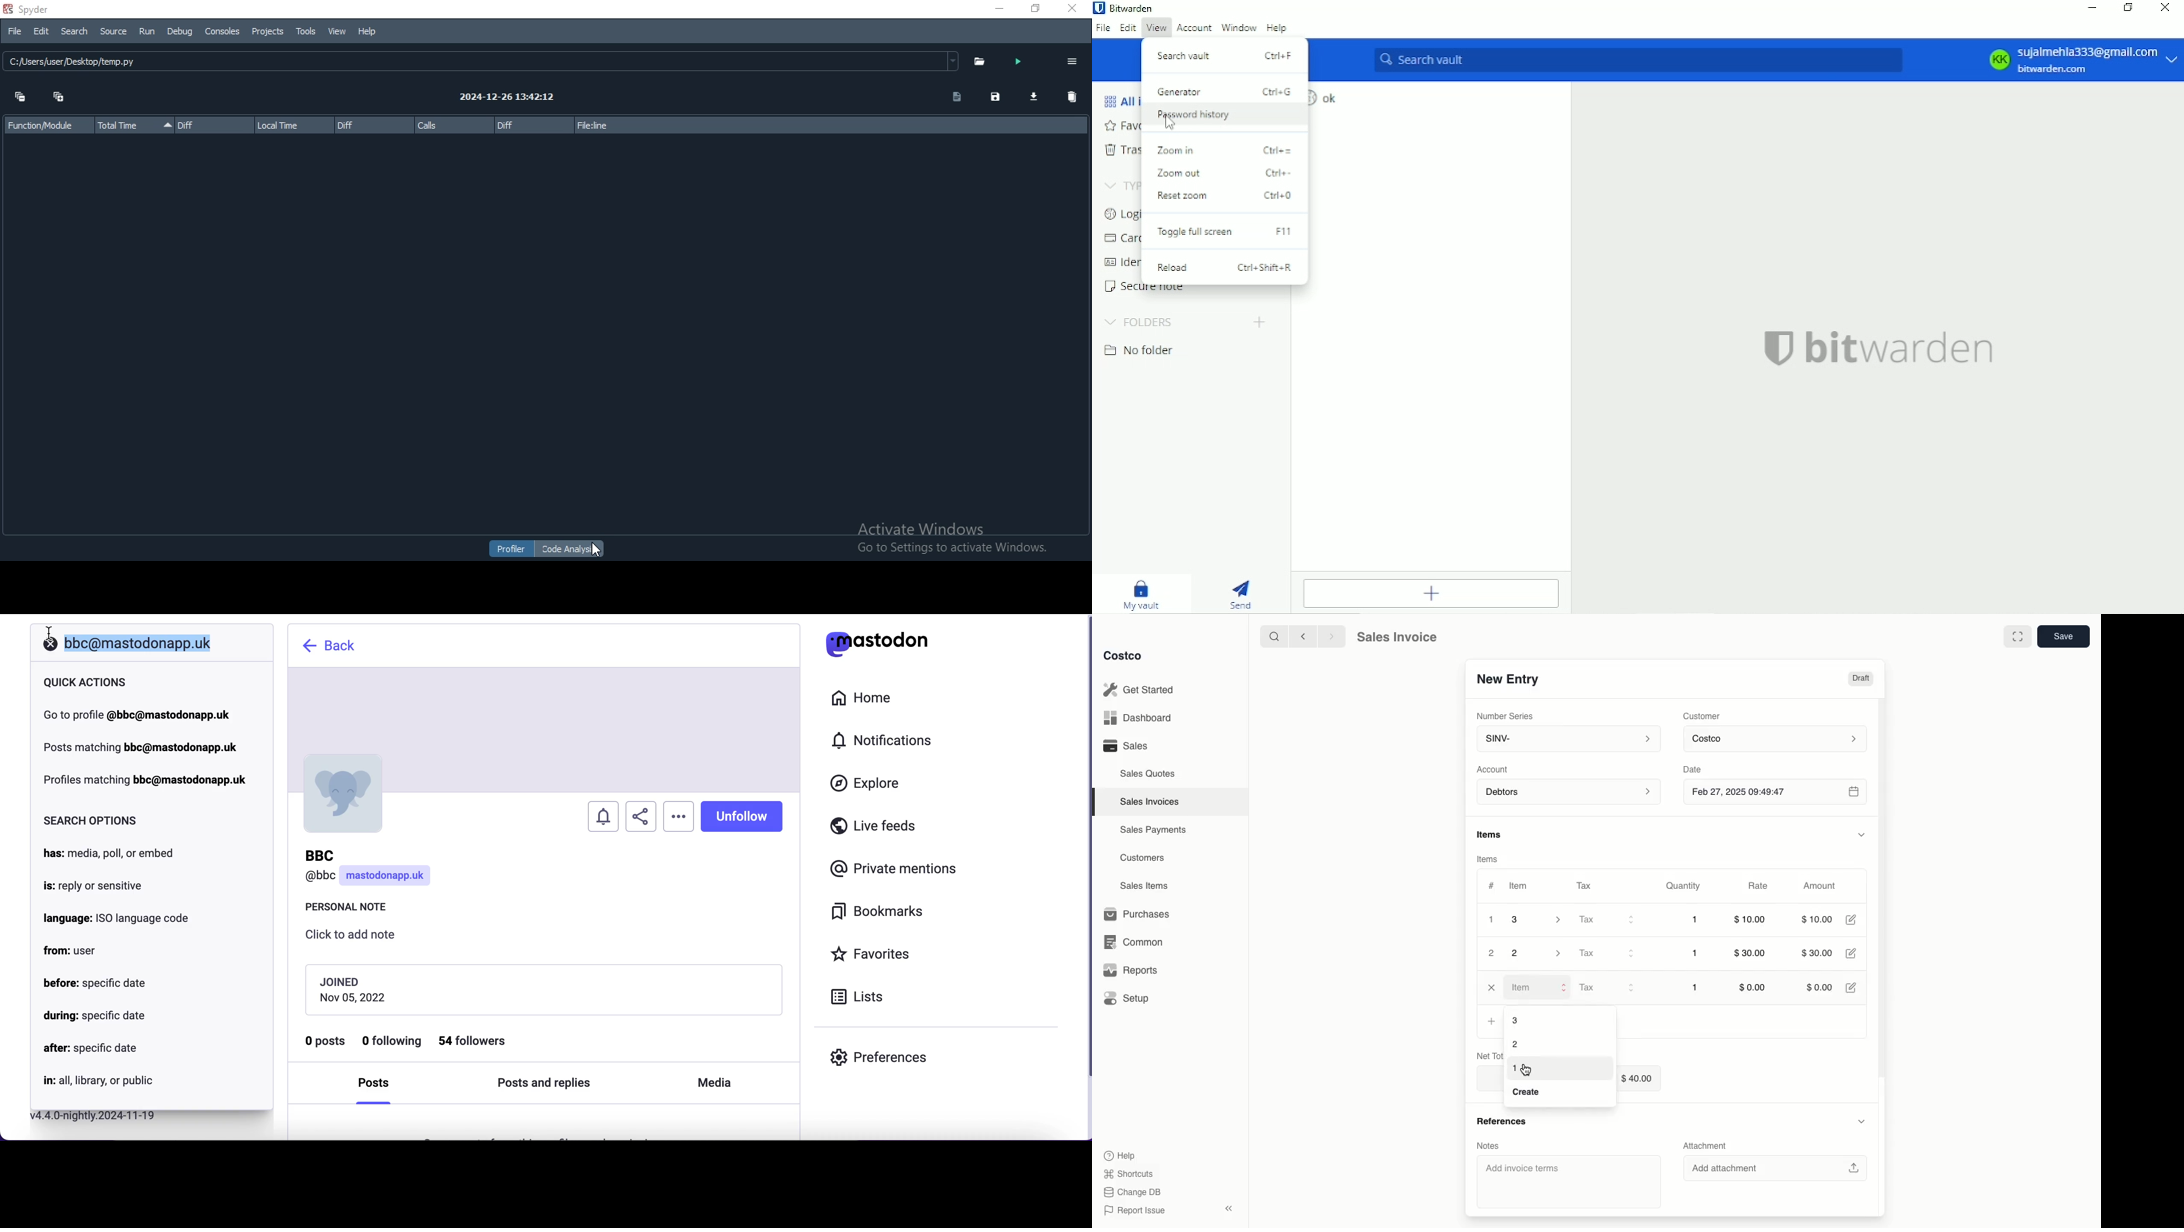 The height and width of the screenshot is (1232, 2184). I want to click on 1, so click(1696, 921).